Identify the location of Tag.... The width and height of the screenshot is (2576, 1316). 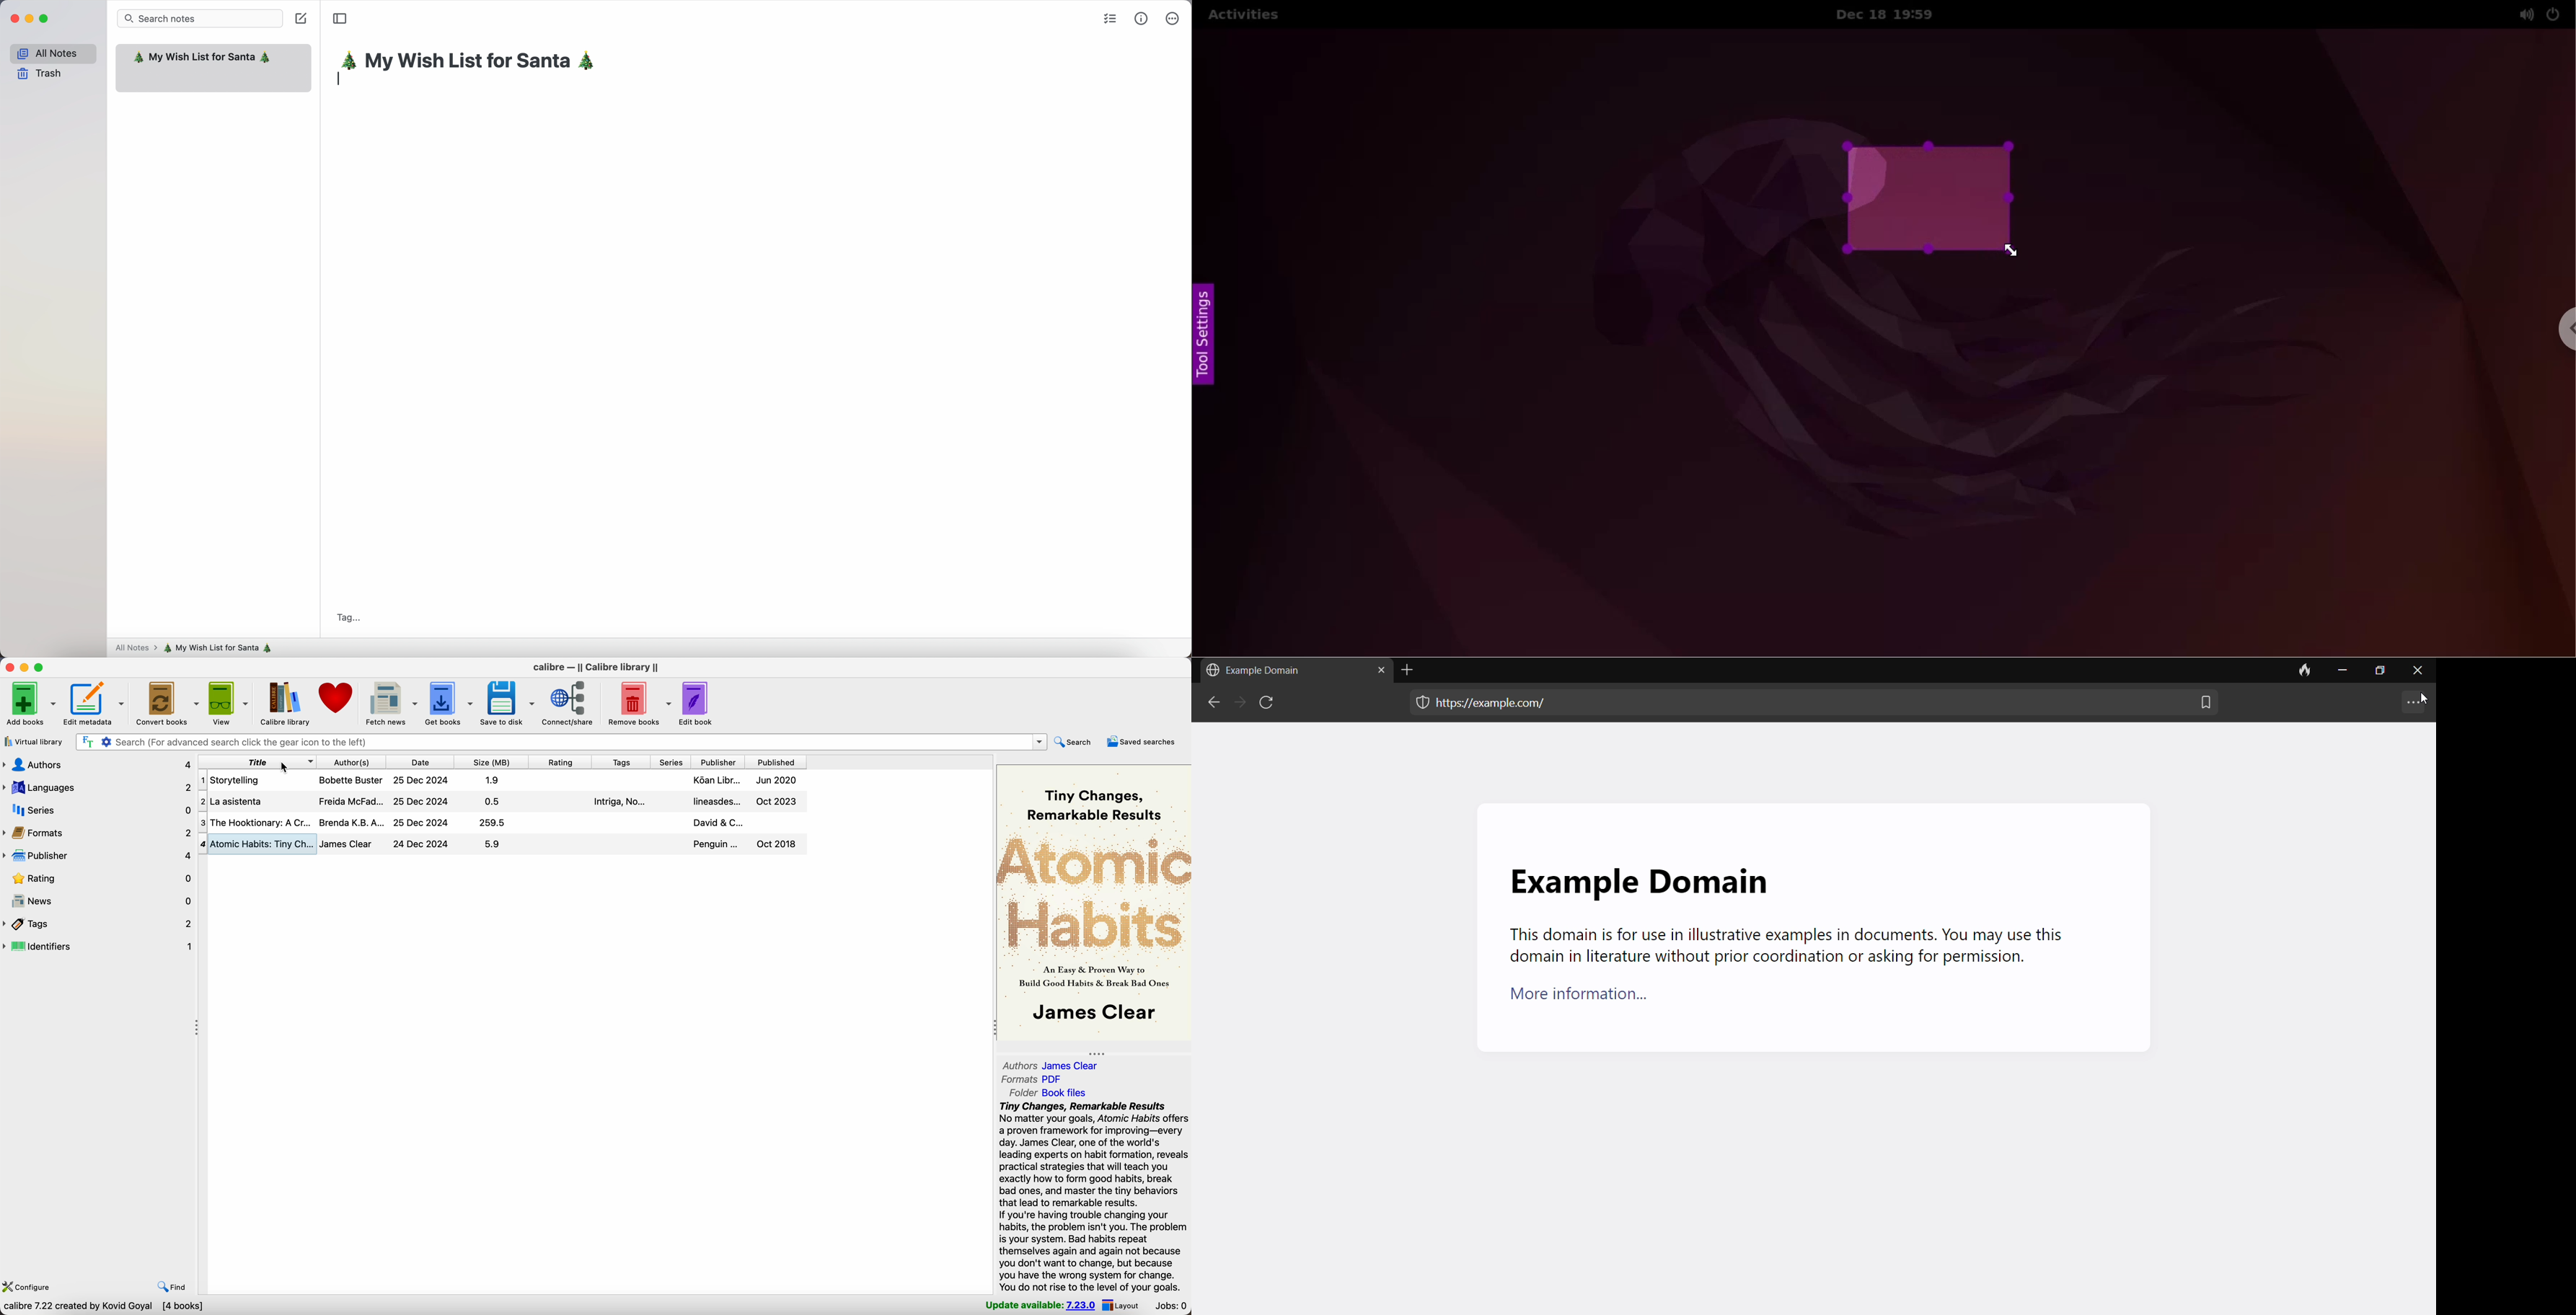
(347, 617).